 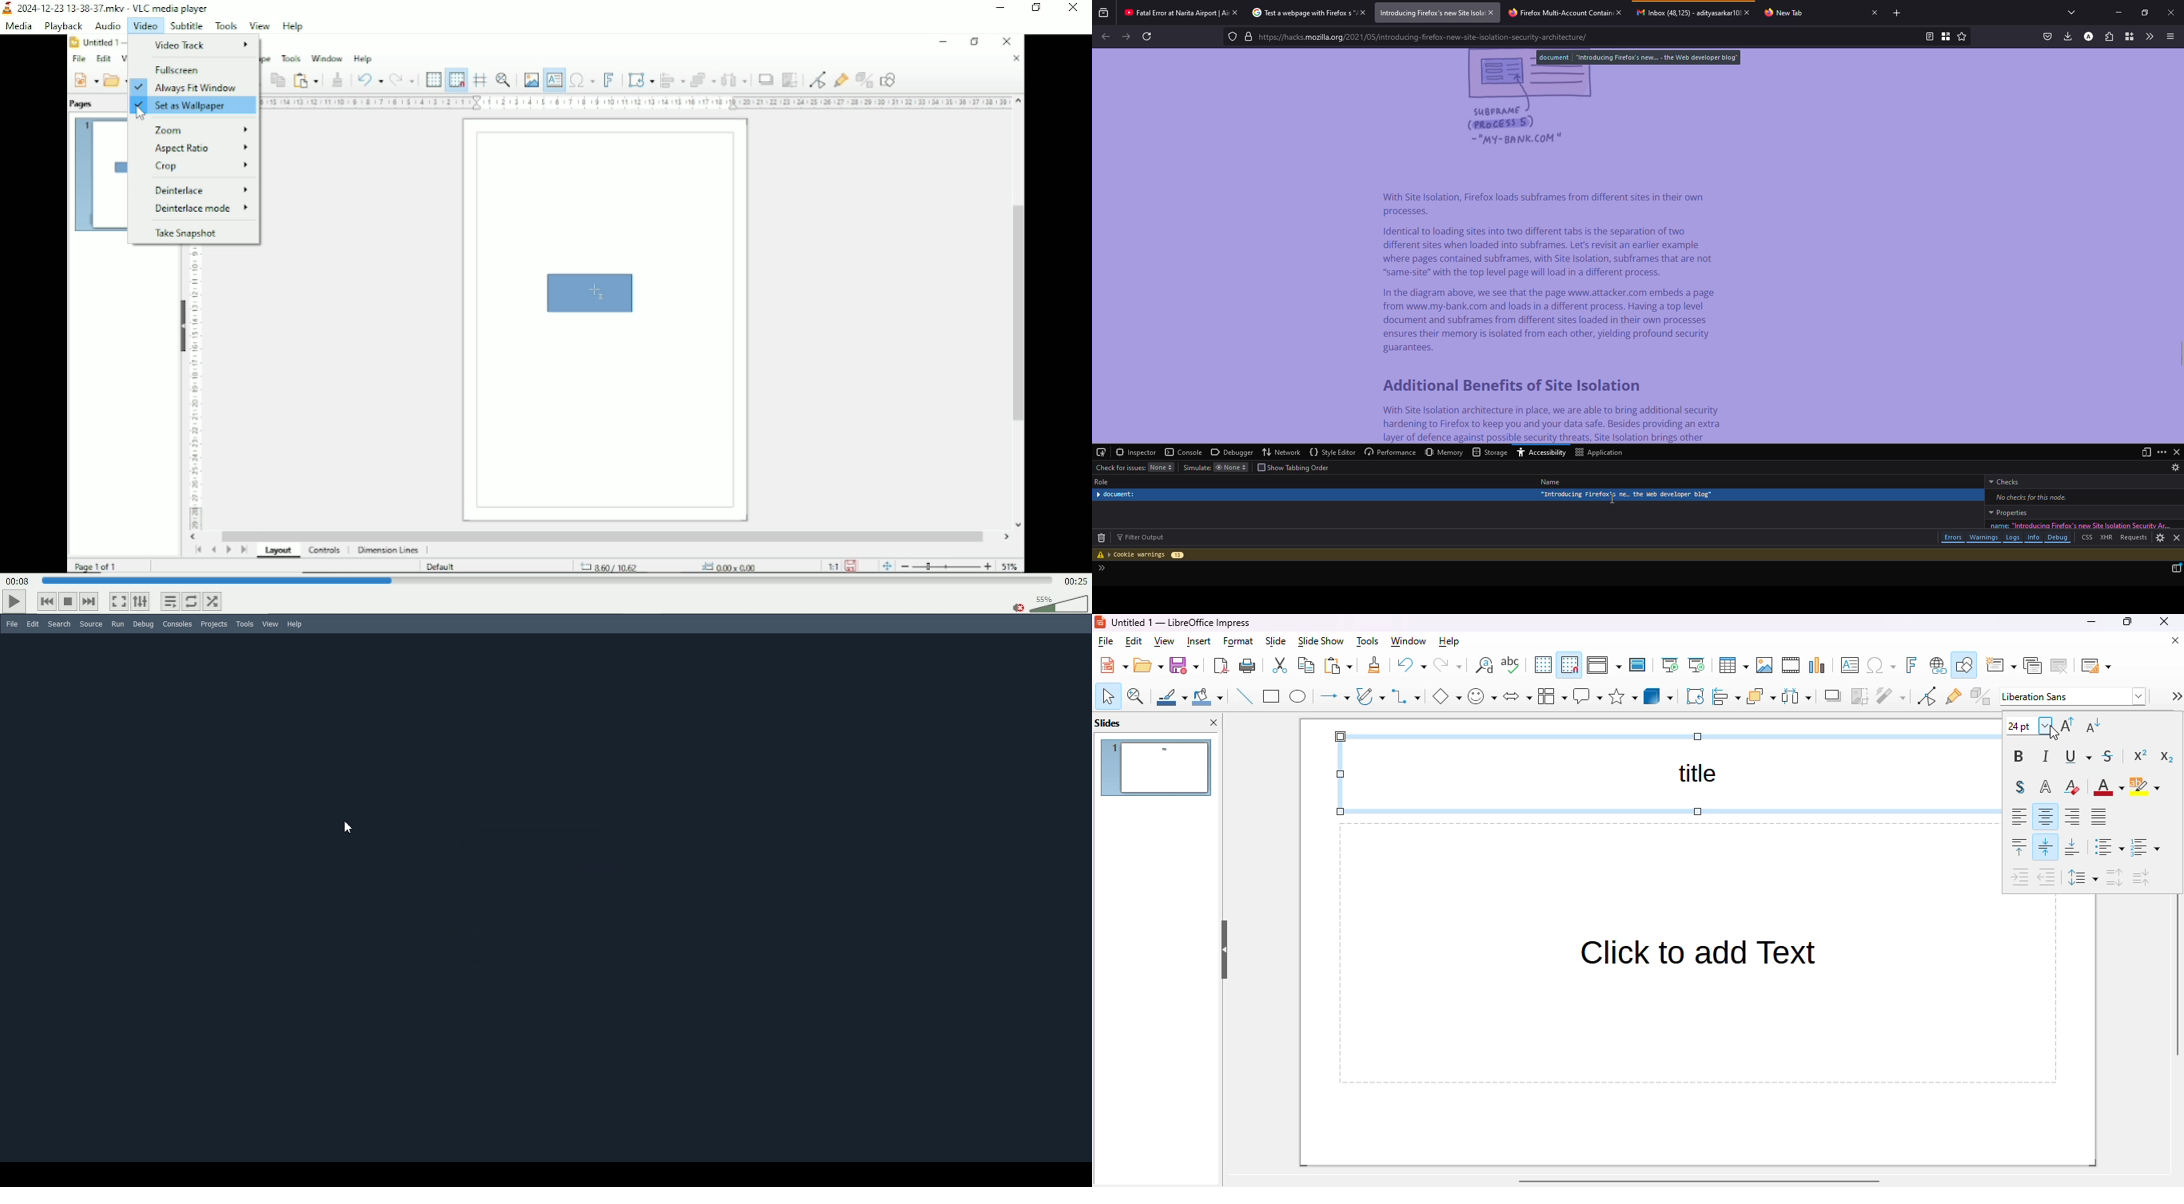 I want to click on container, so click(x=2129, y=36).